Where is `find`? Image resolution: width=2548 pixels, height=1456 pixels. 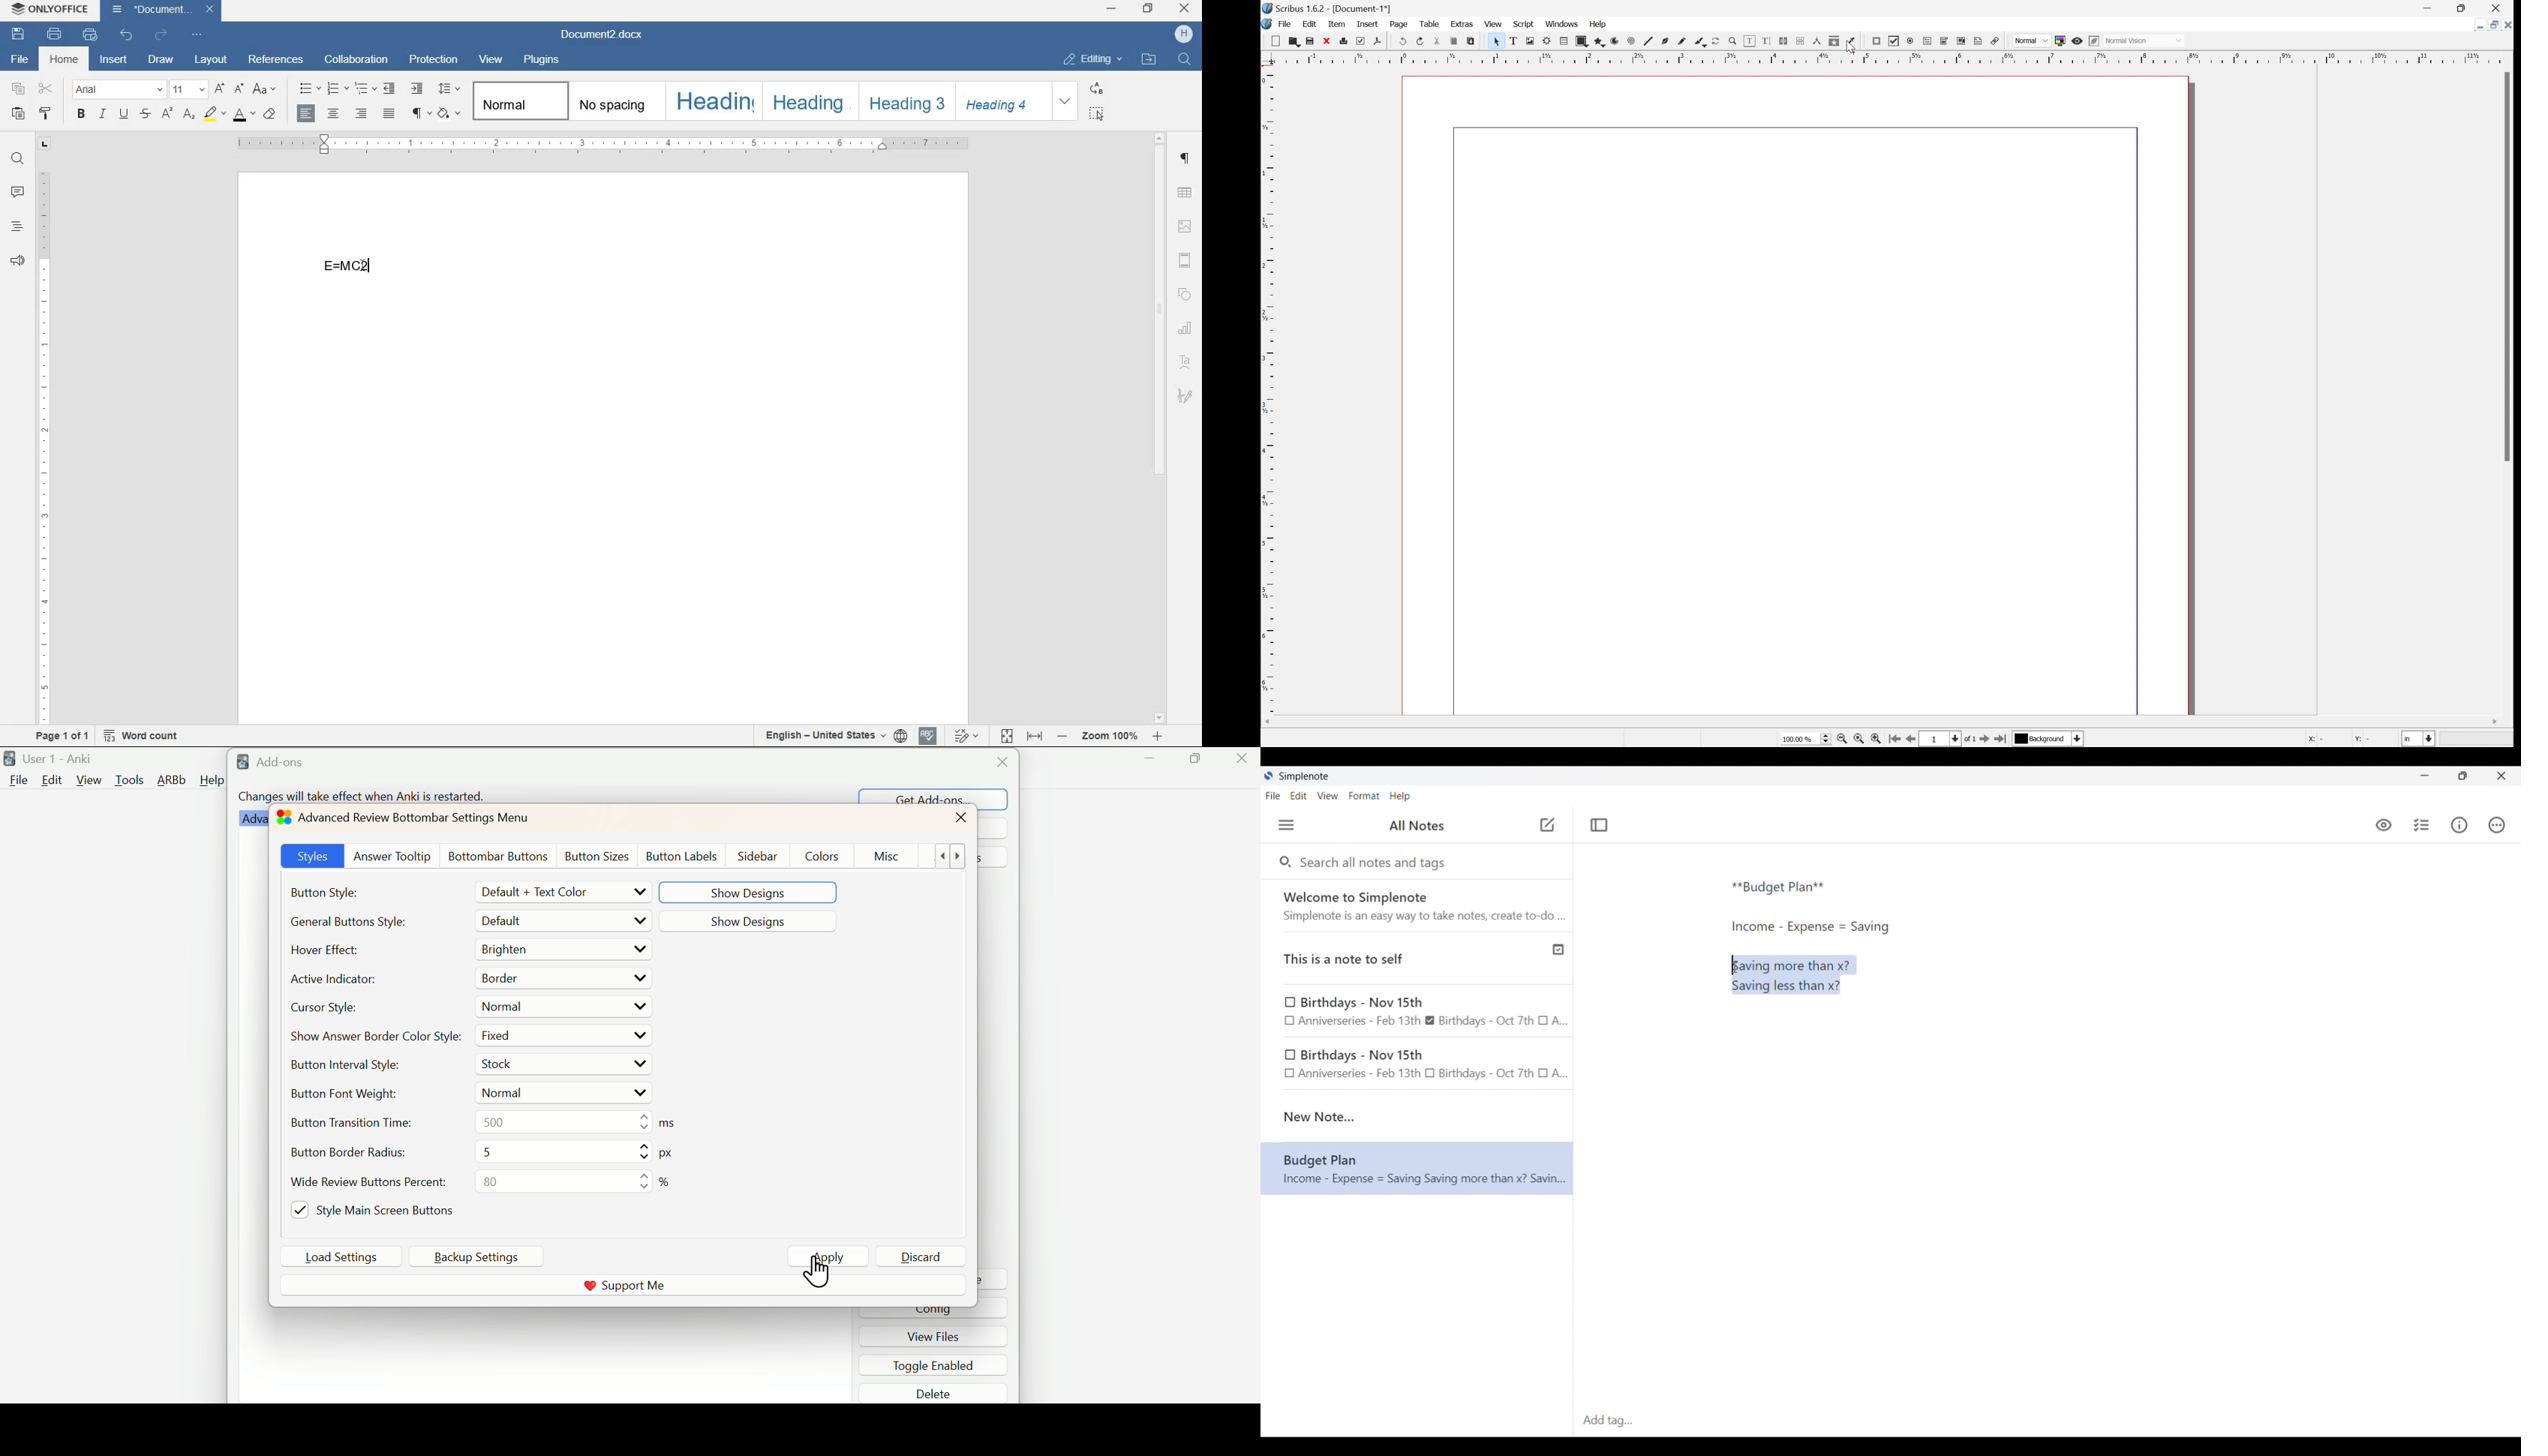
find is located at coordinates (1183, 59).